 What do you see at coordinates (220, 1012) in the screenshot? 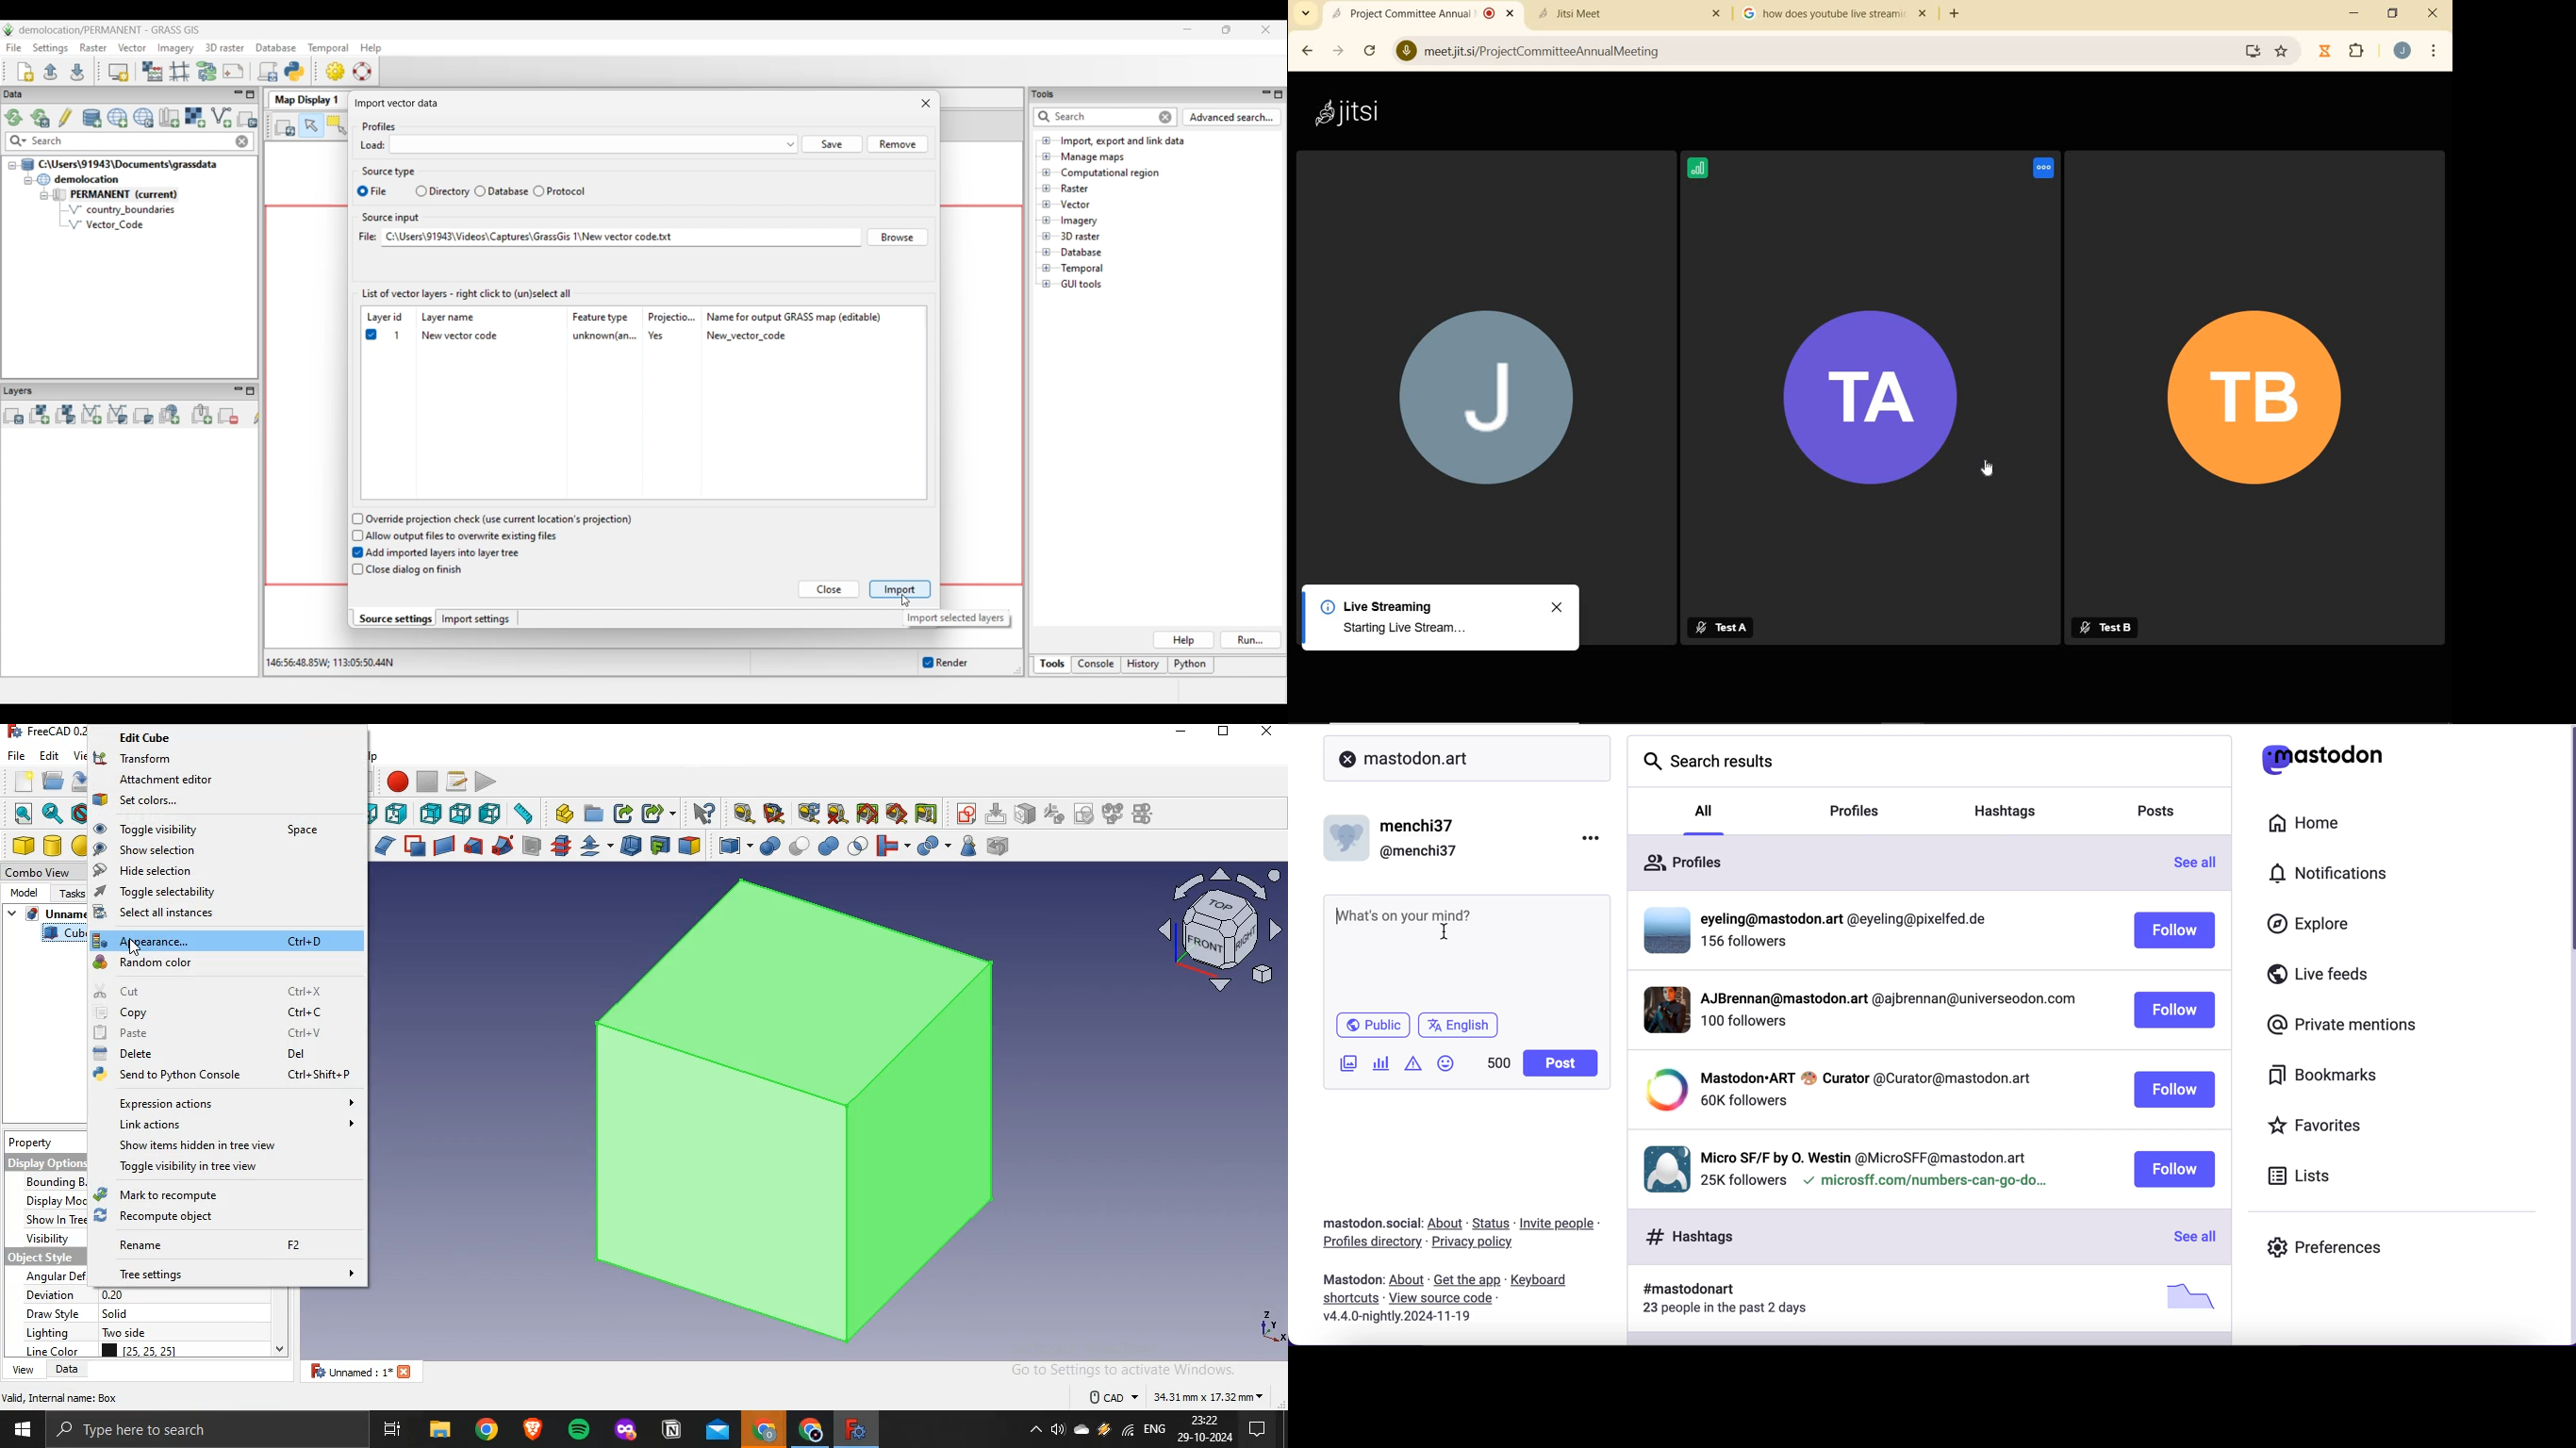
I see `copy` at bounding box center [220, 1012].